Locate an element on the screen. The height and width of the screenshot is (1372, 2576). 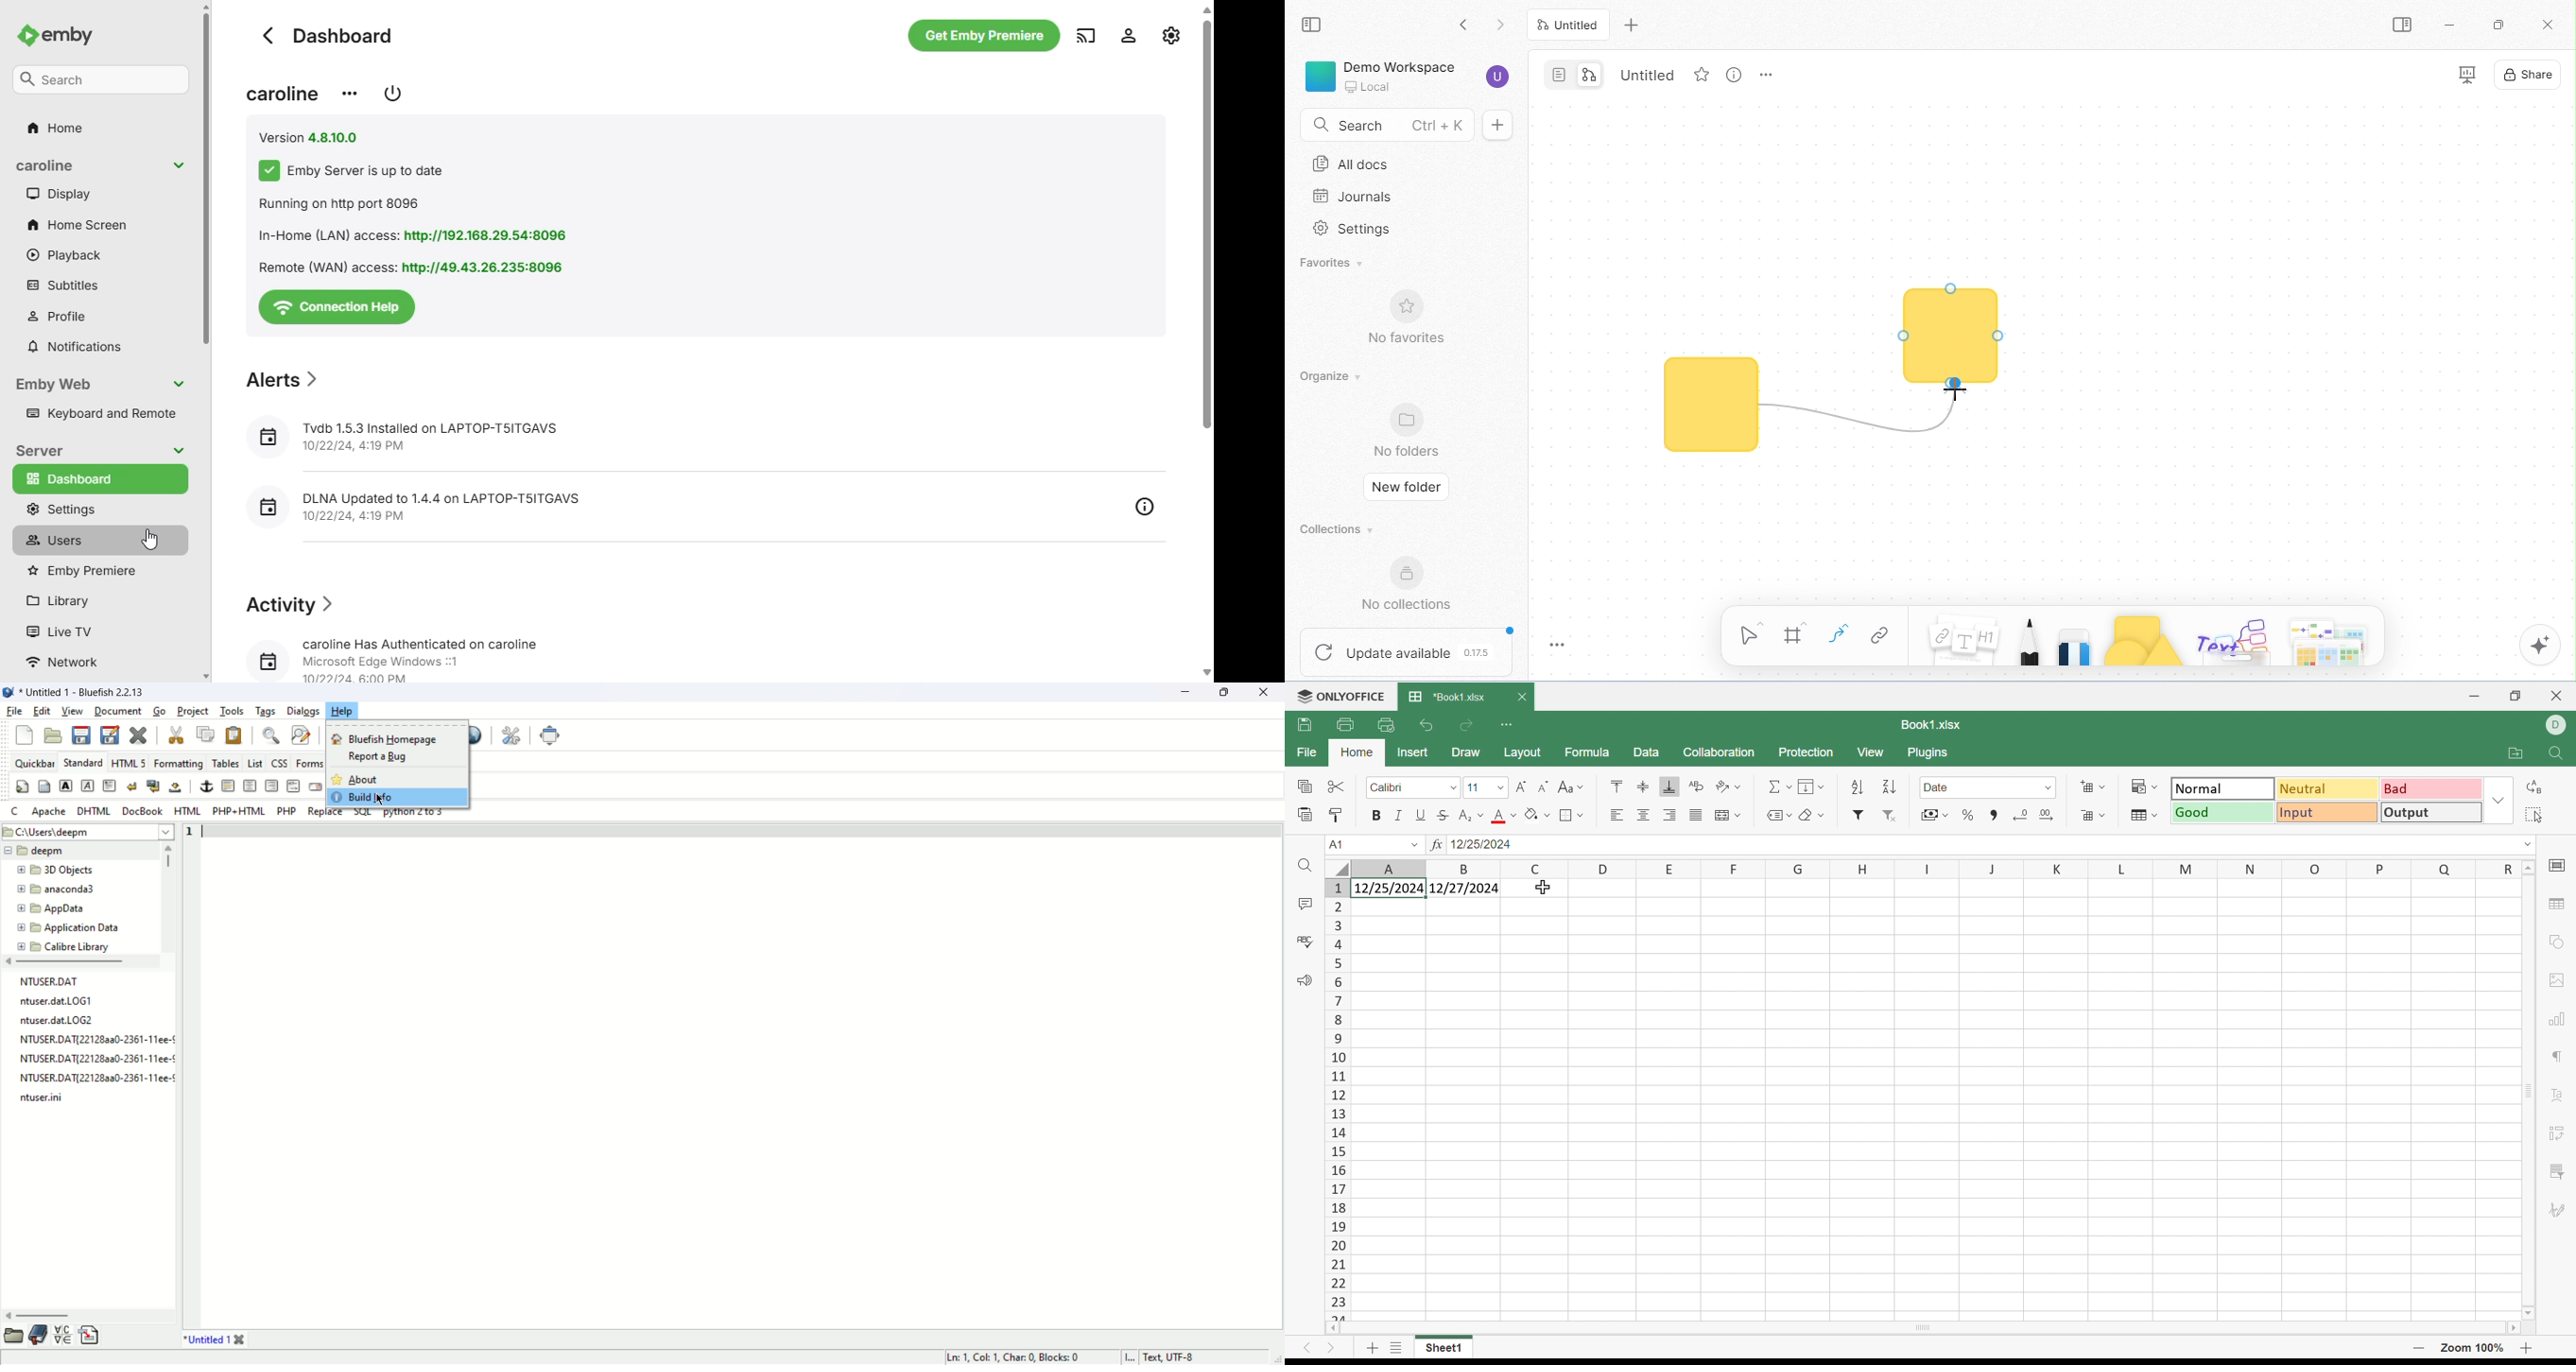
minimize is located at coordinates (2449, 24).